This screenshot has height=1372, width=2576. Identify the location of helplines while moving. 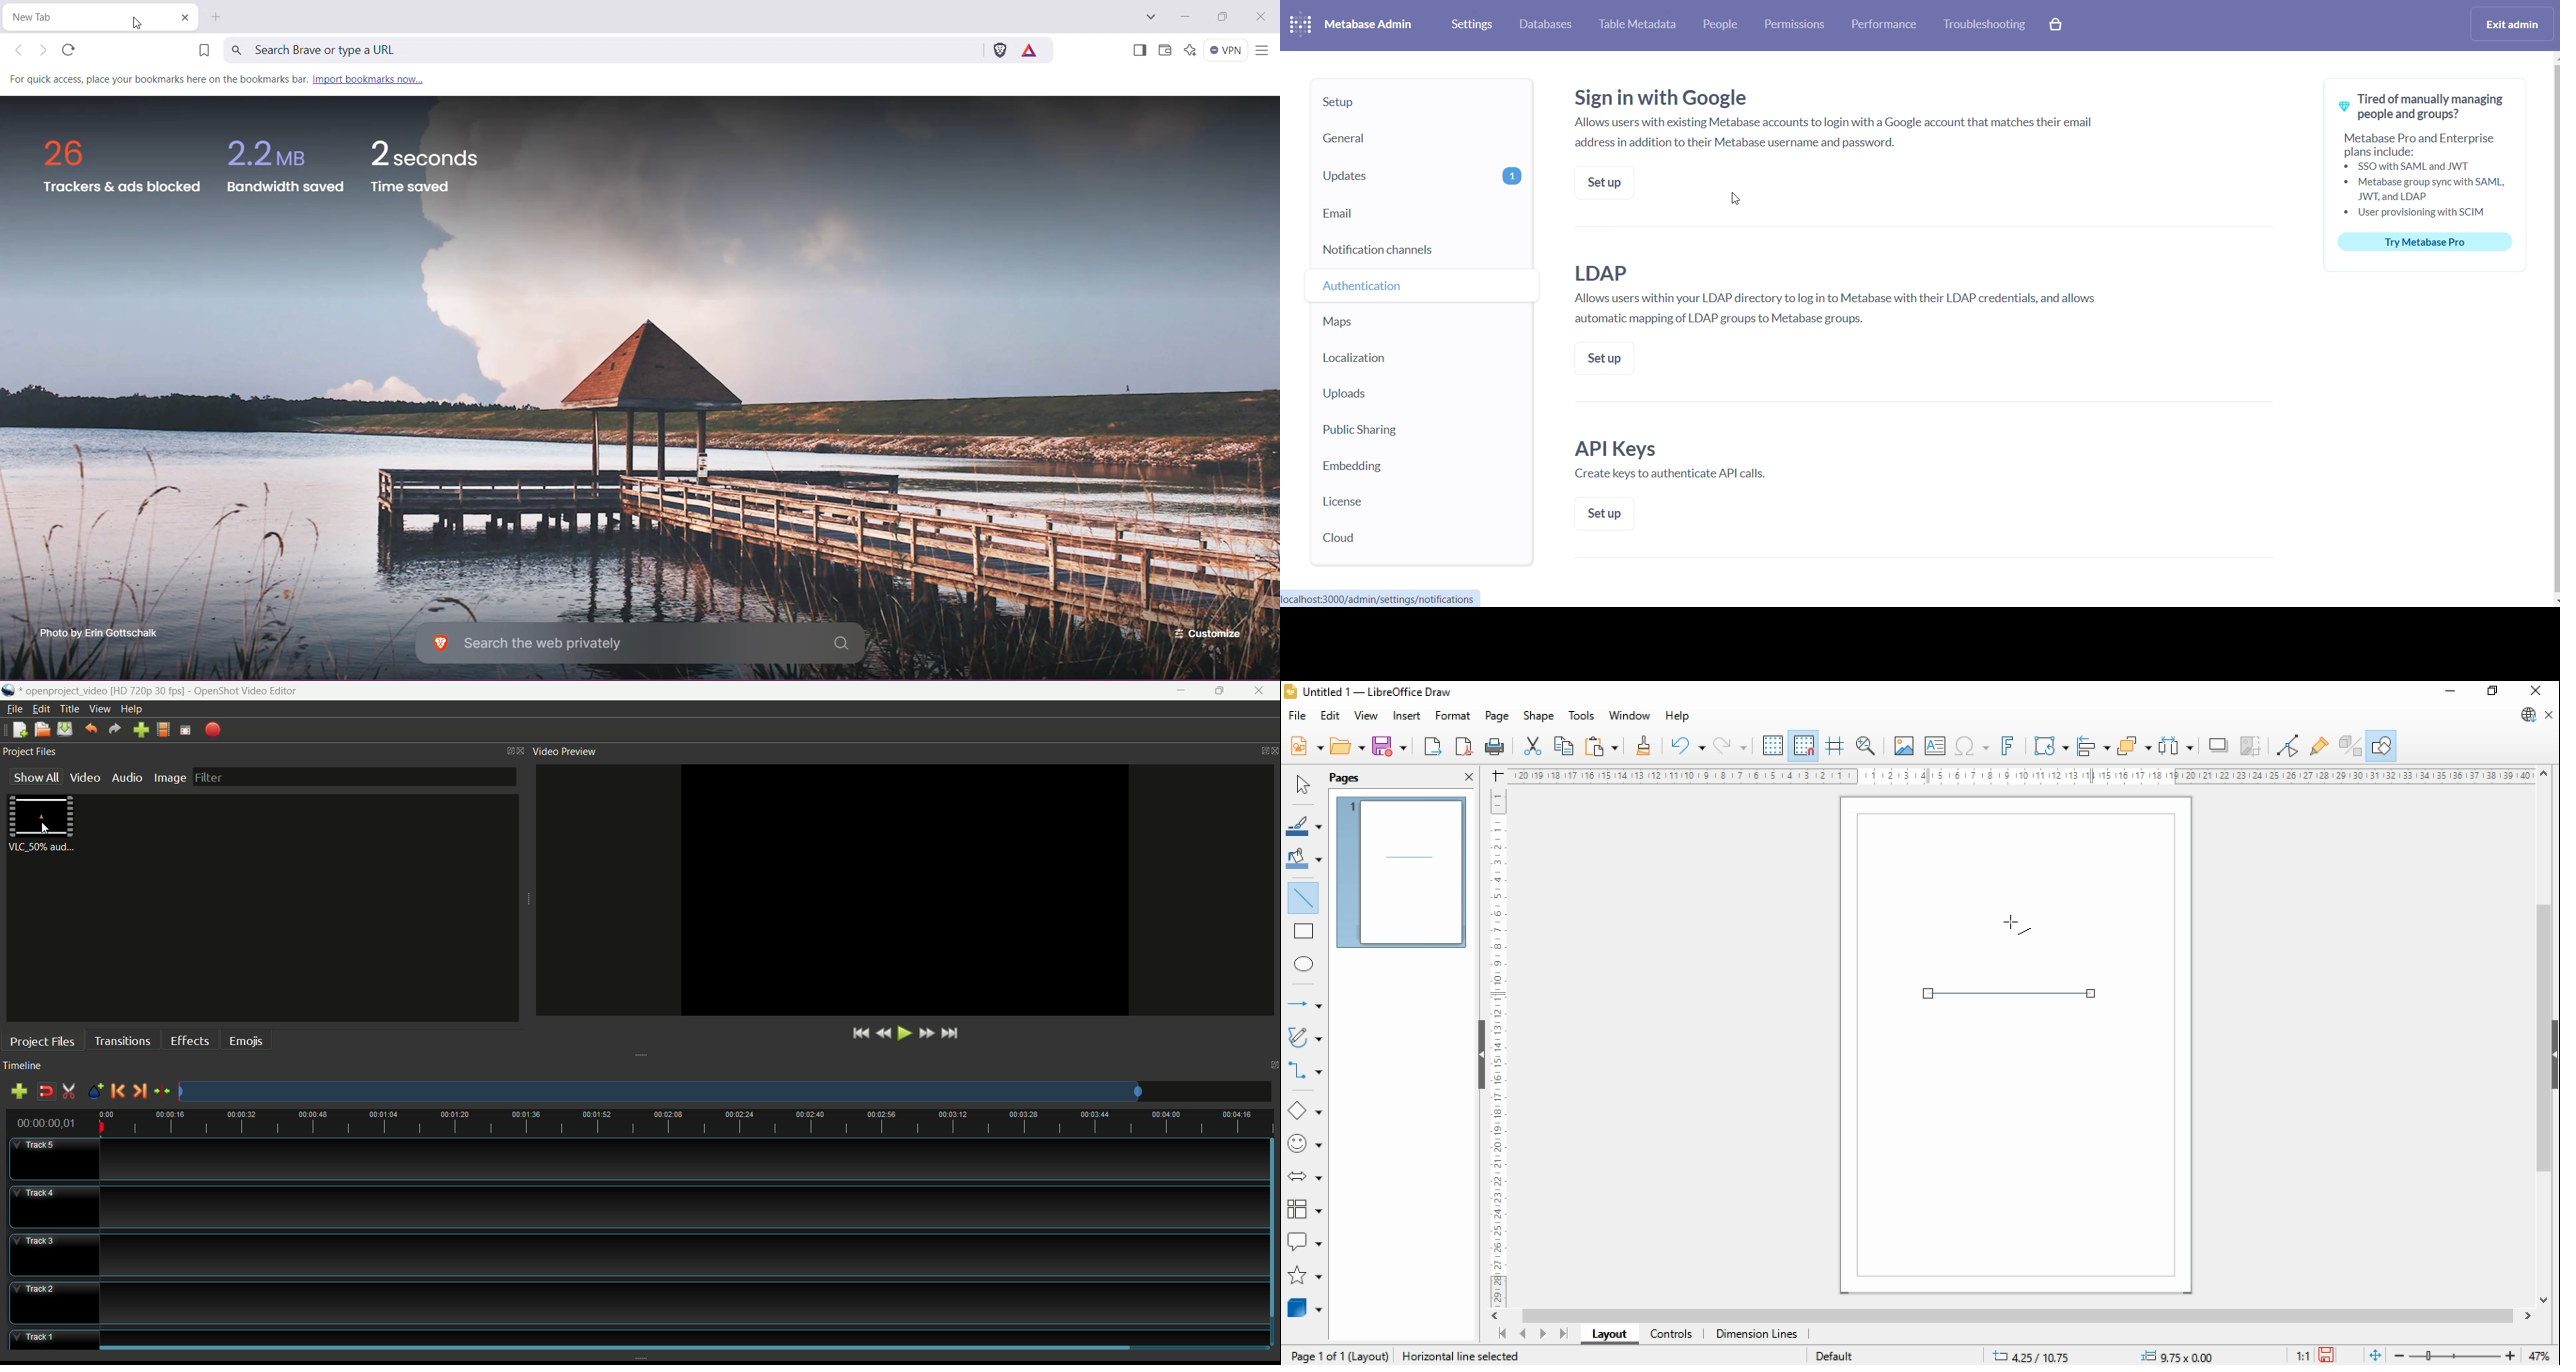
(1834, 744).